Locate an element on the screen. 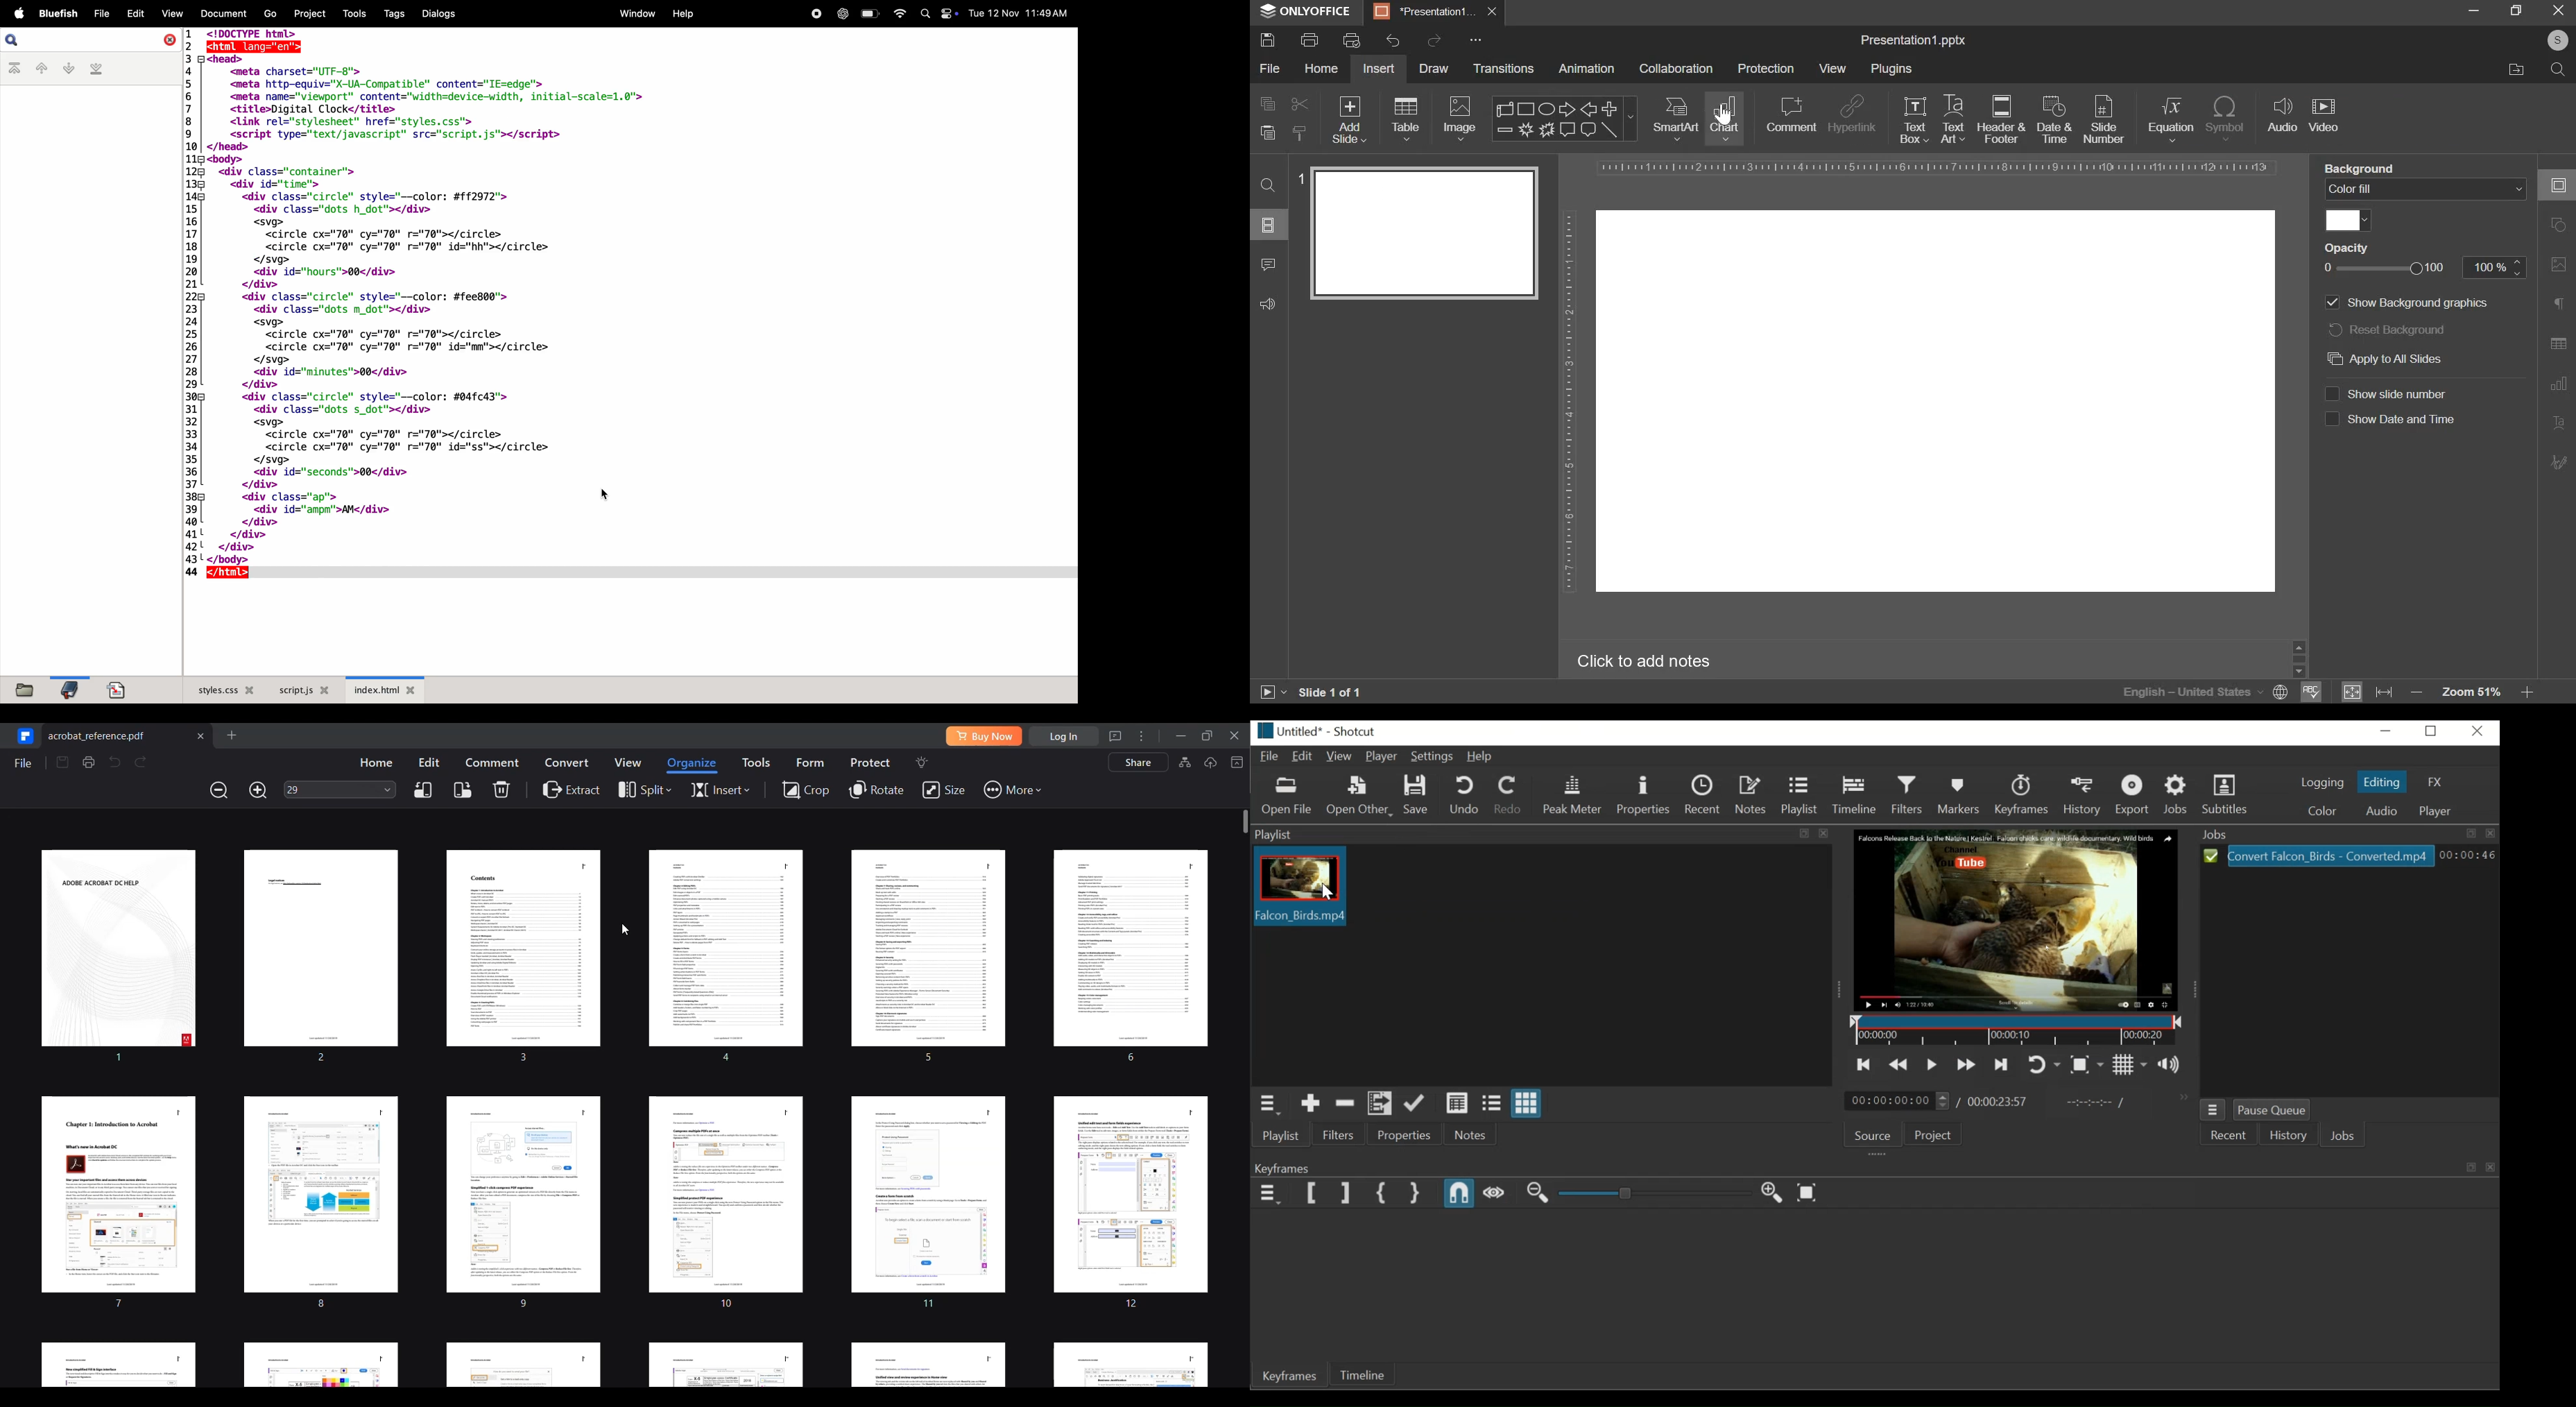 This screenshot has width=2576, height=1428. View as icons is located at coordinates (1525, 1105).